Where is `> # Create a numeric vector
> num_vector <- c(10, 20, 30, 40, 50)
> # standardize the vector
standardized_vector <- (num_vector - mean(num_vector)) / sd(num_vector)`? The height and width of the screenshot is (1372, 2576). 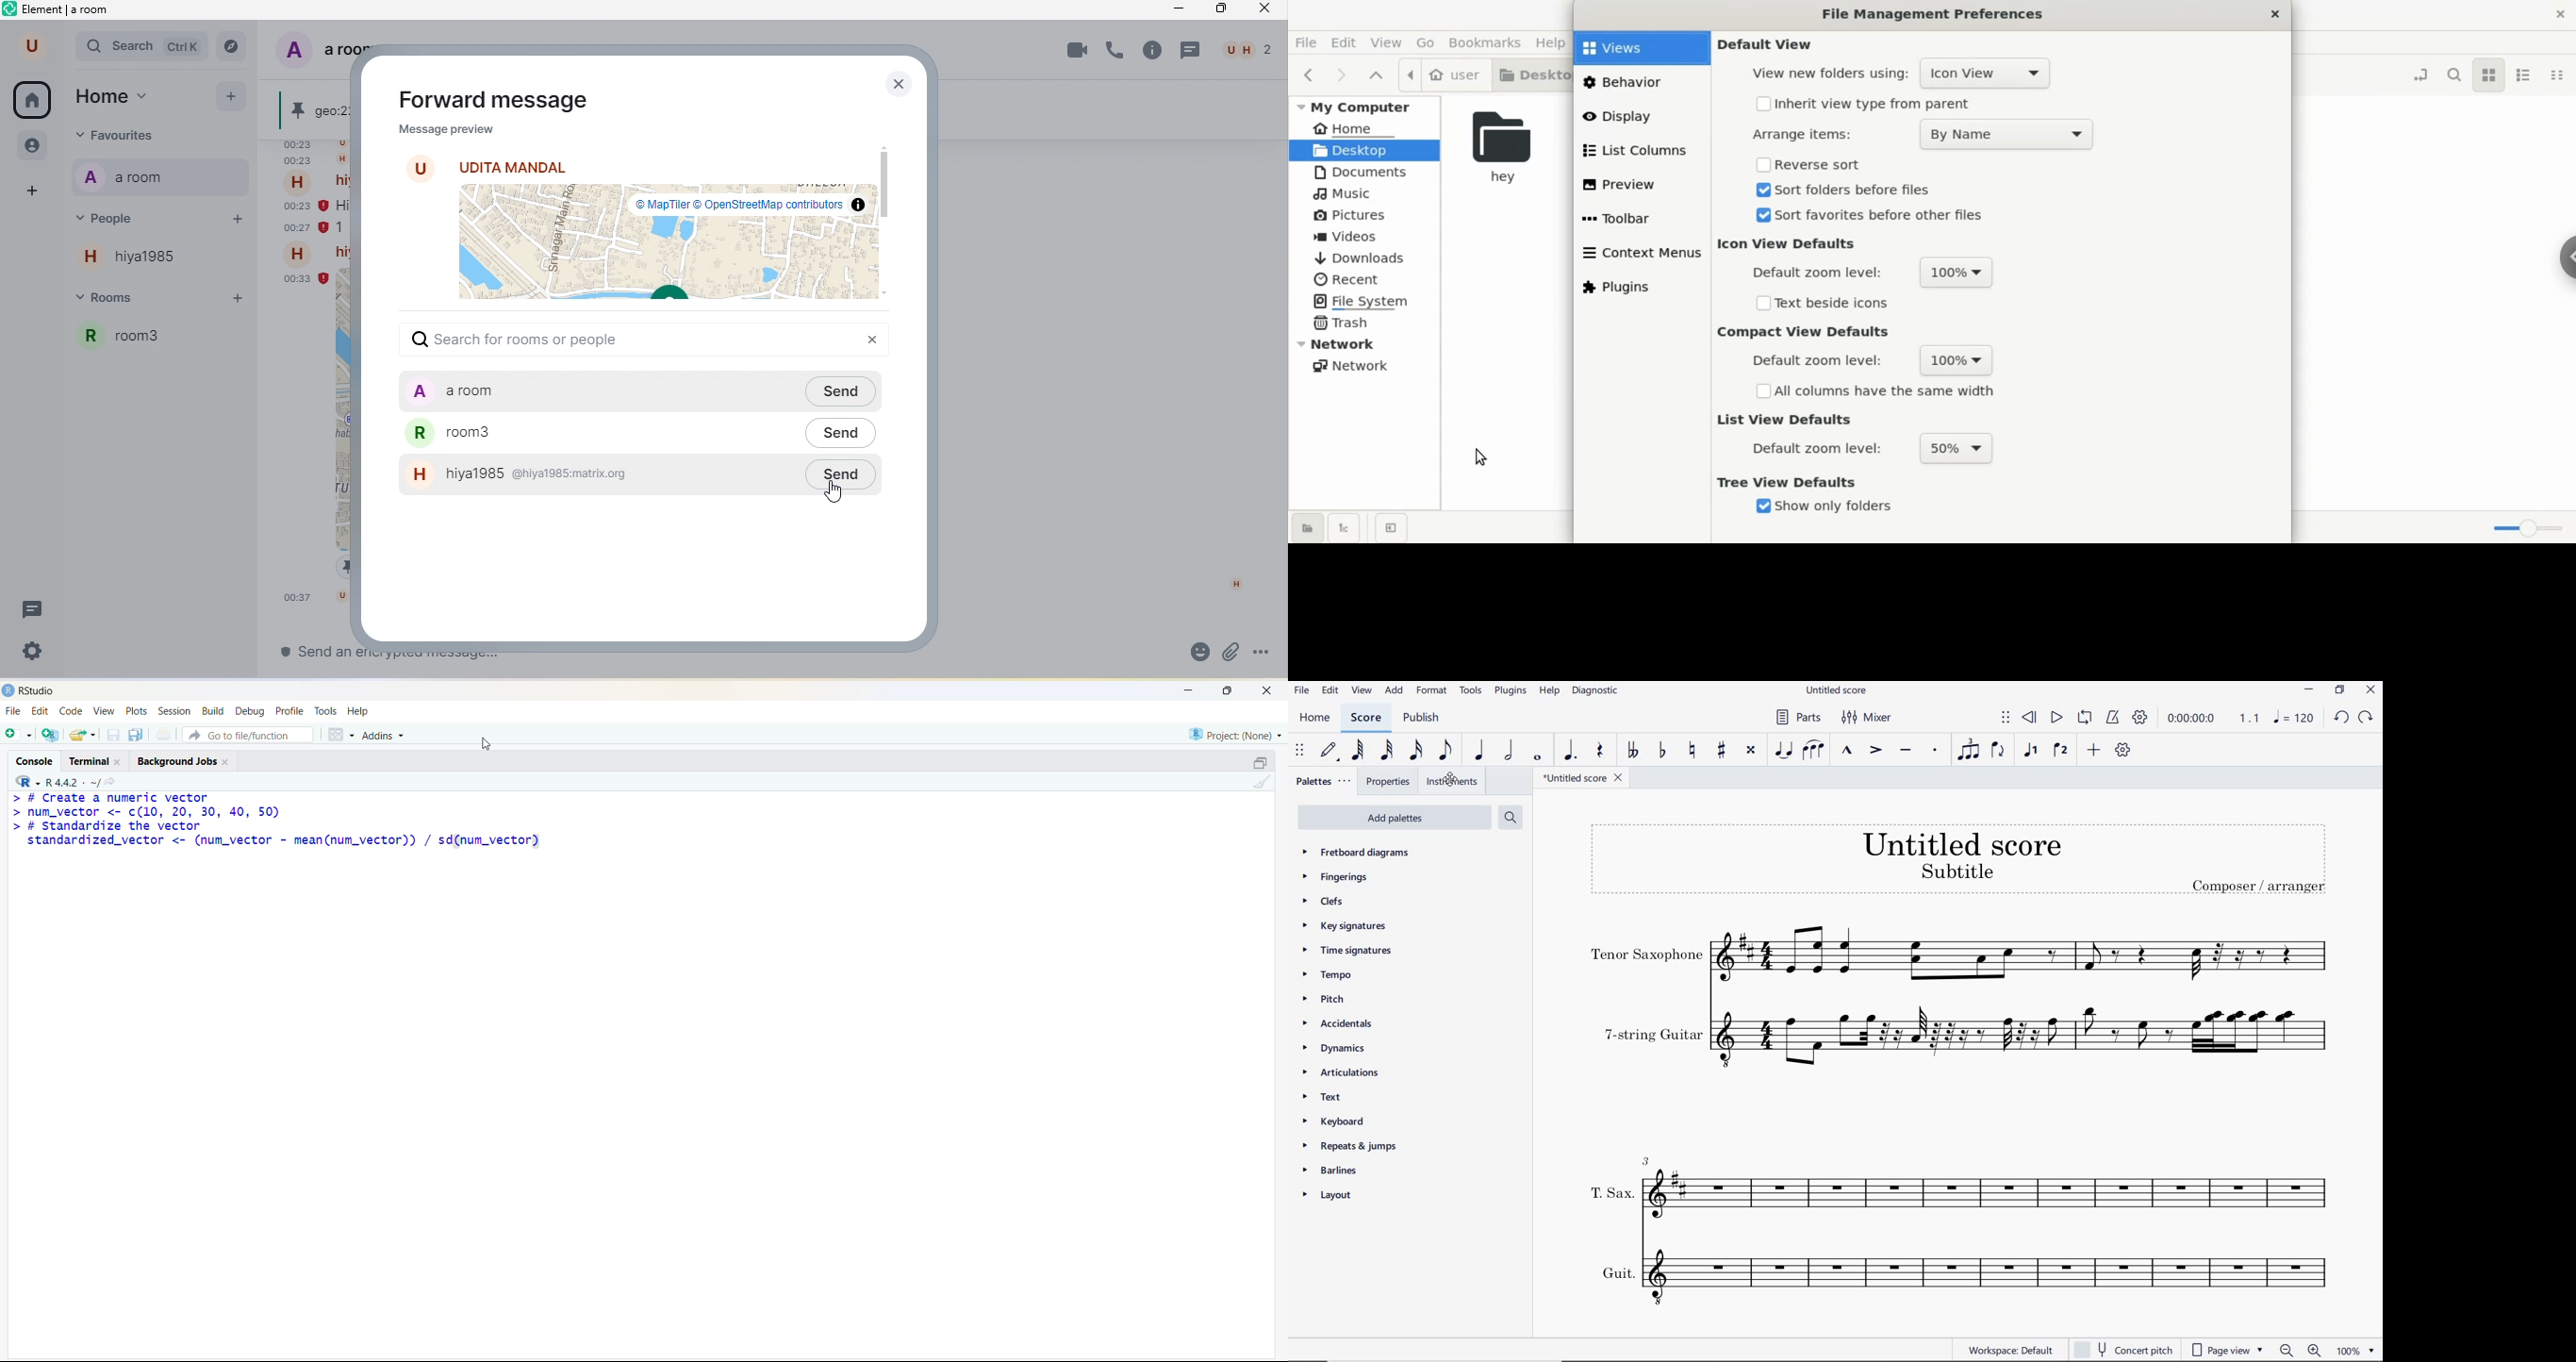 > # Create a numeric vector
> num_vector <- c(10, 20, 30, 40, 50)
> # standardize the vector
standardized_vector <- (num_vector - mean(num_vector)) / sd(num_vector) is located at coordinates (276, 821).